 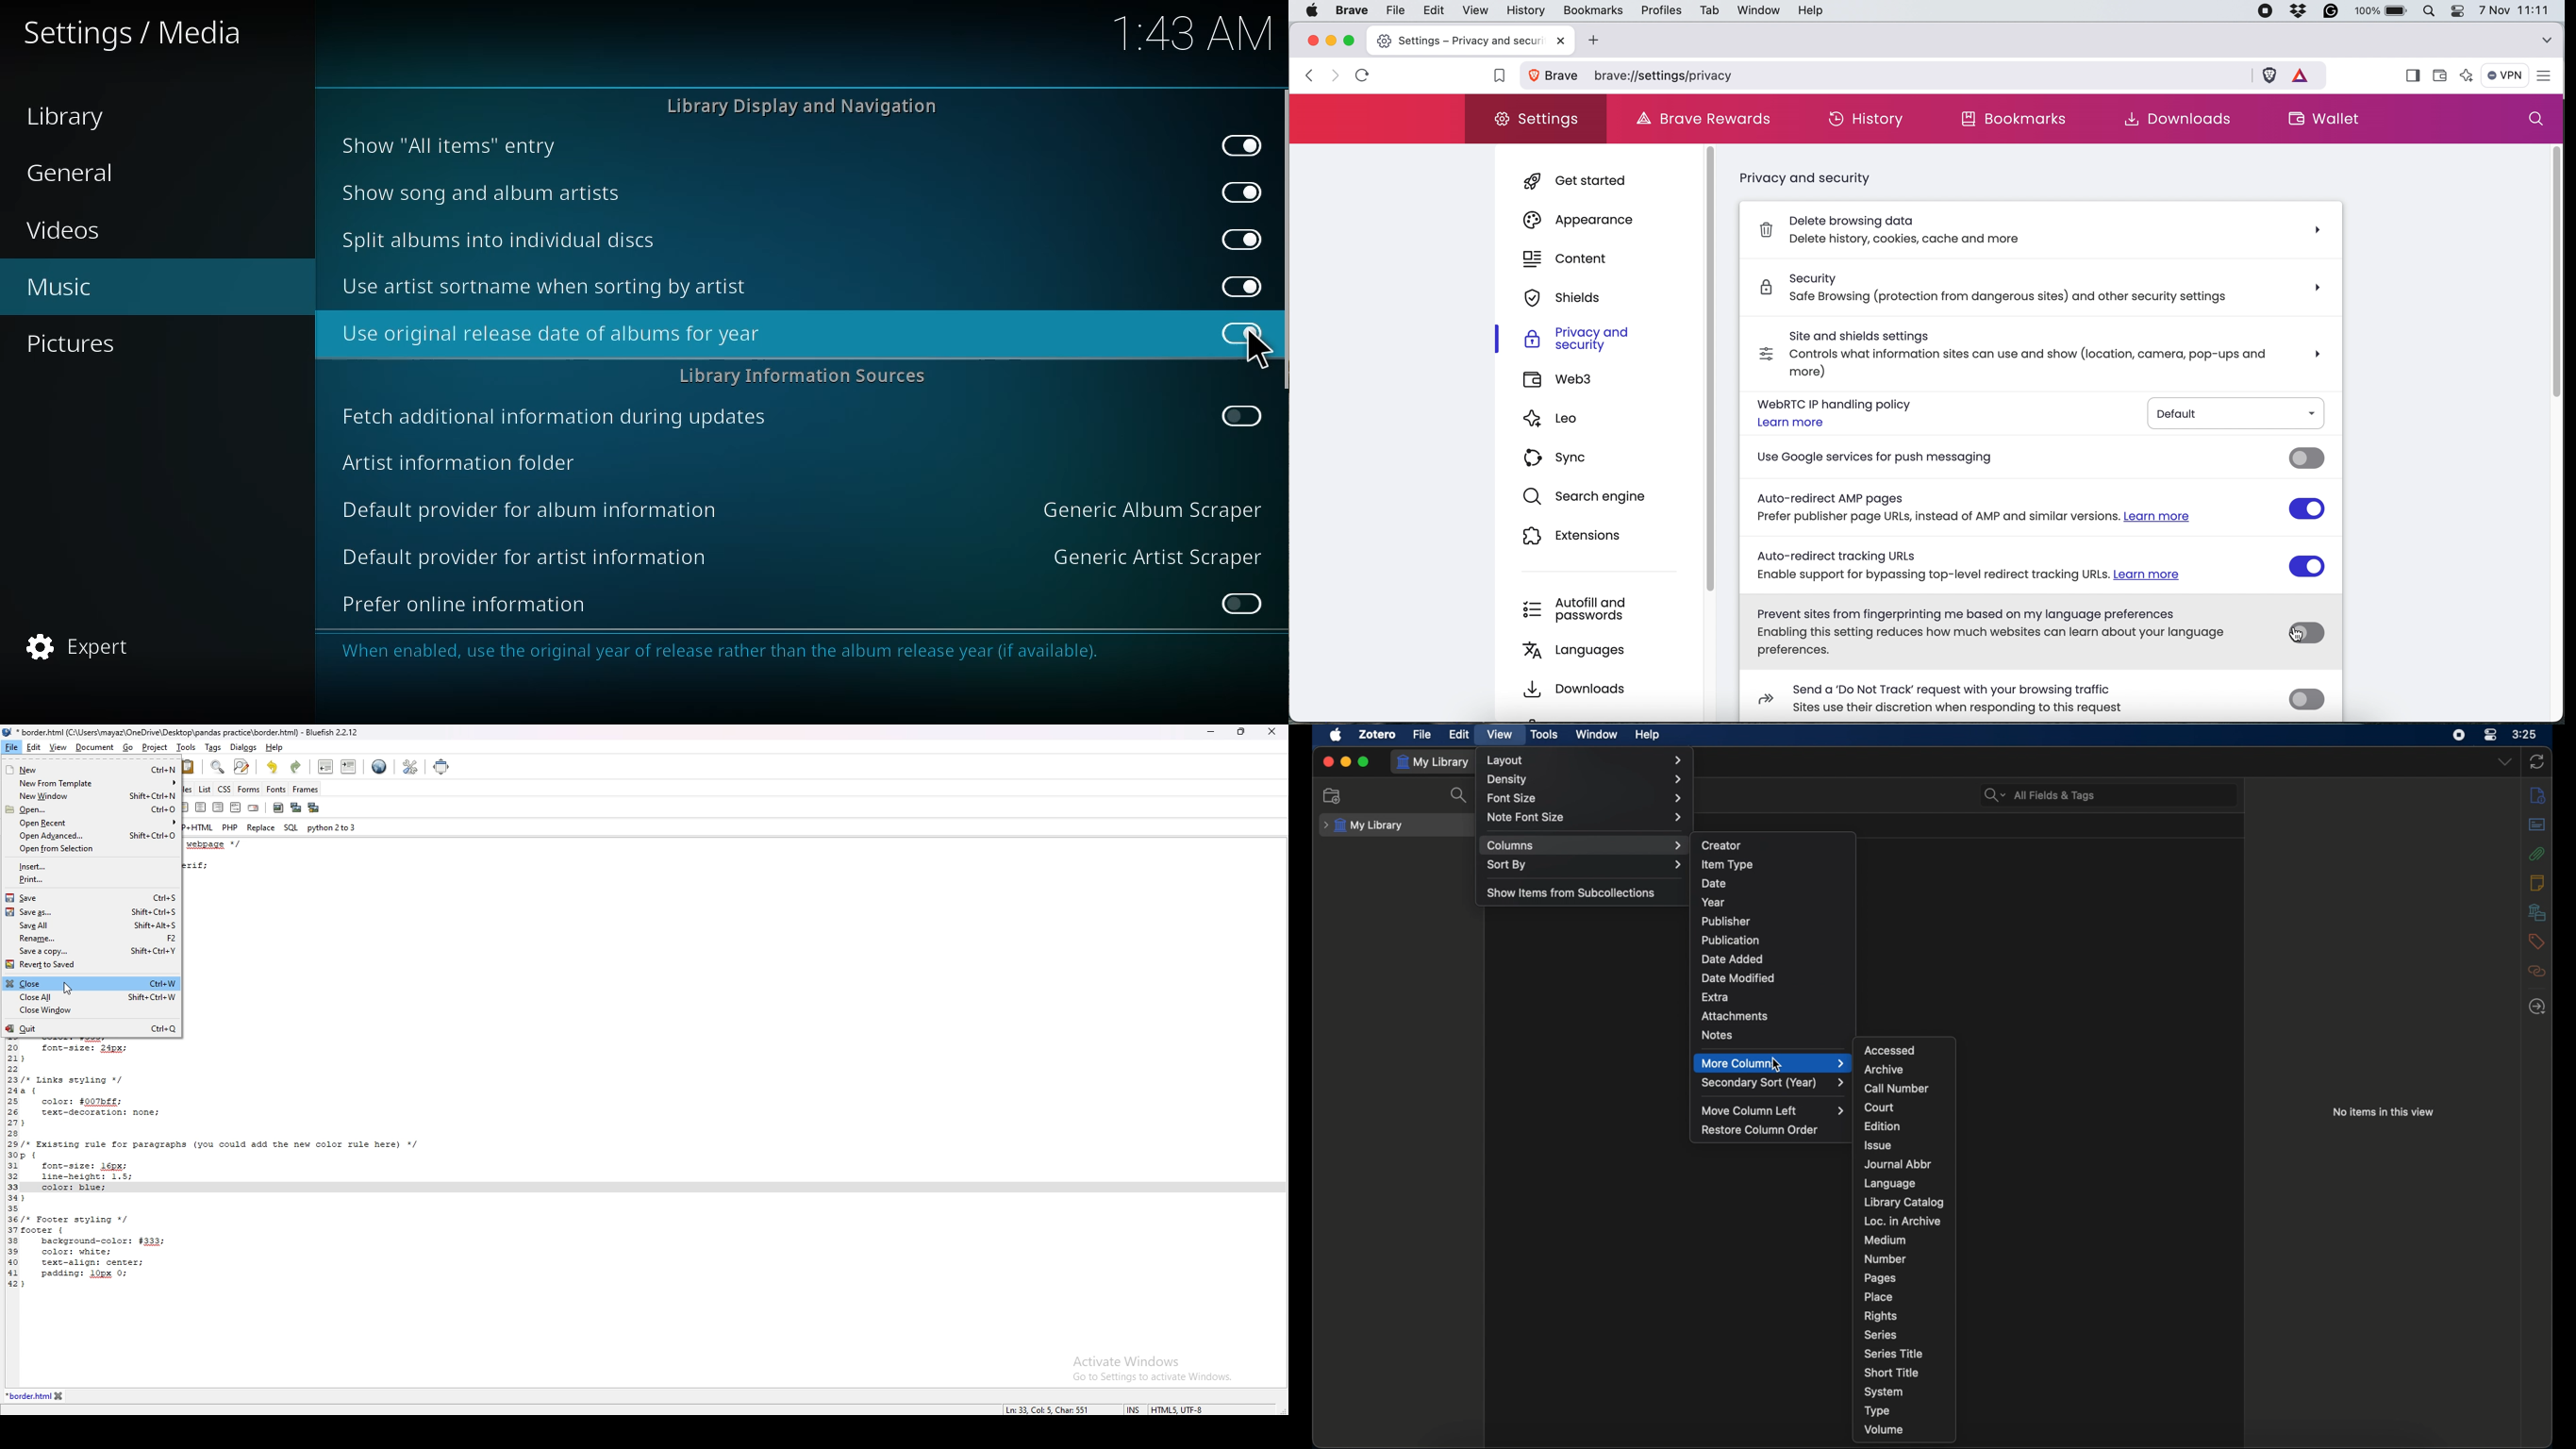 I want to click on use original release date of album, so click(x=550, y=333).